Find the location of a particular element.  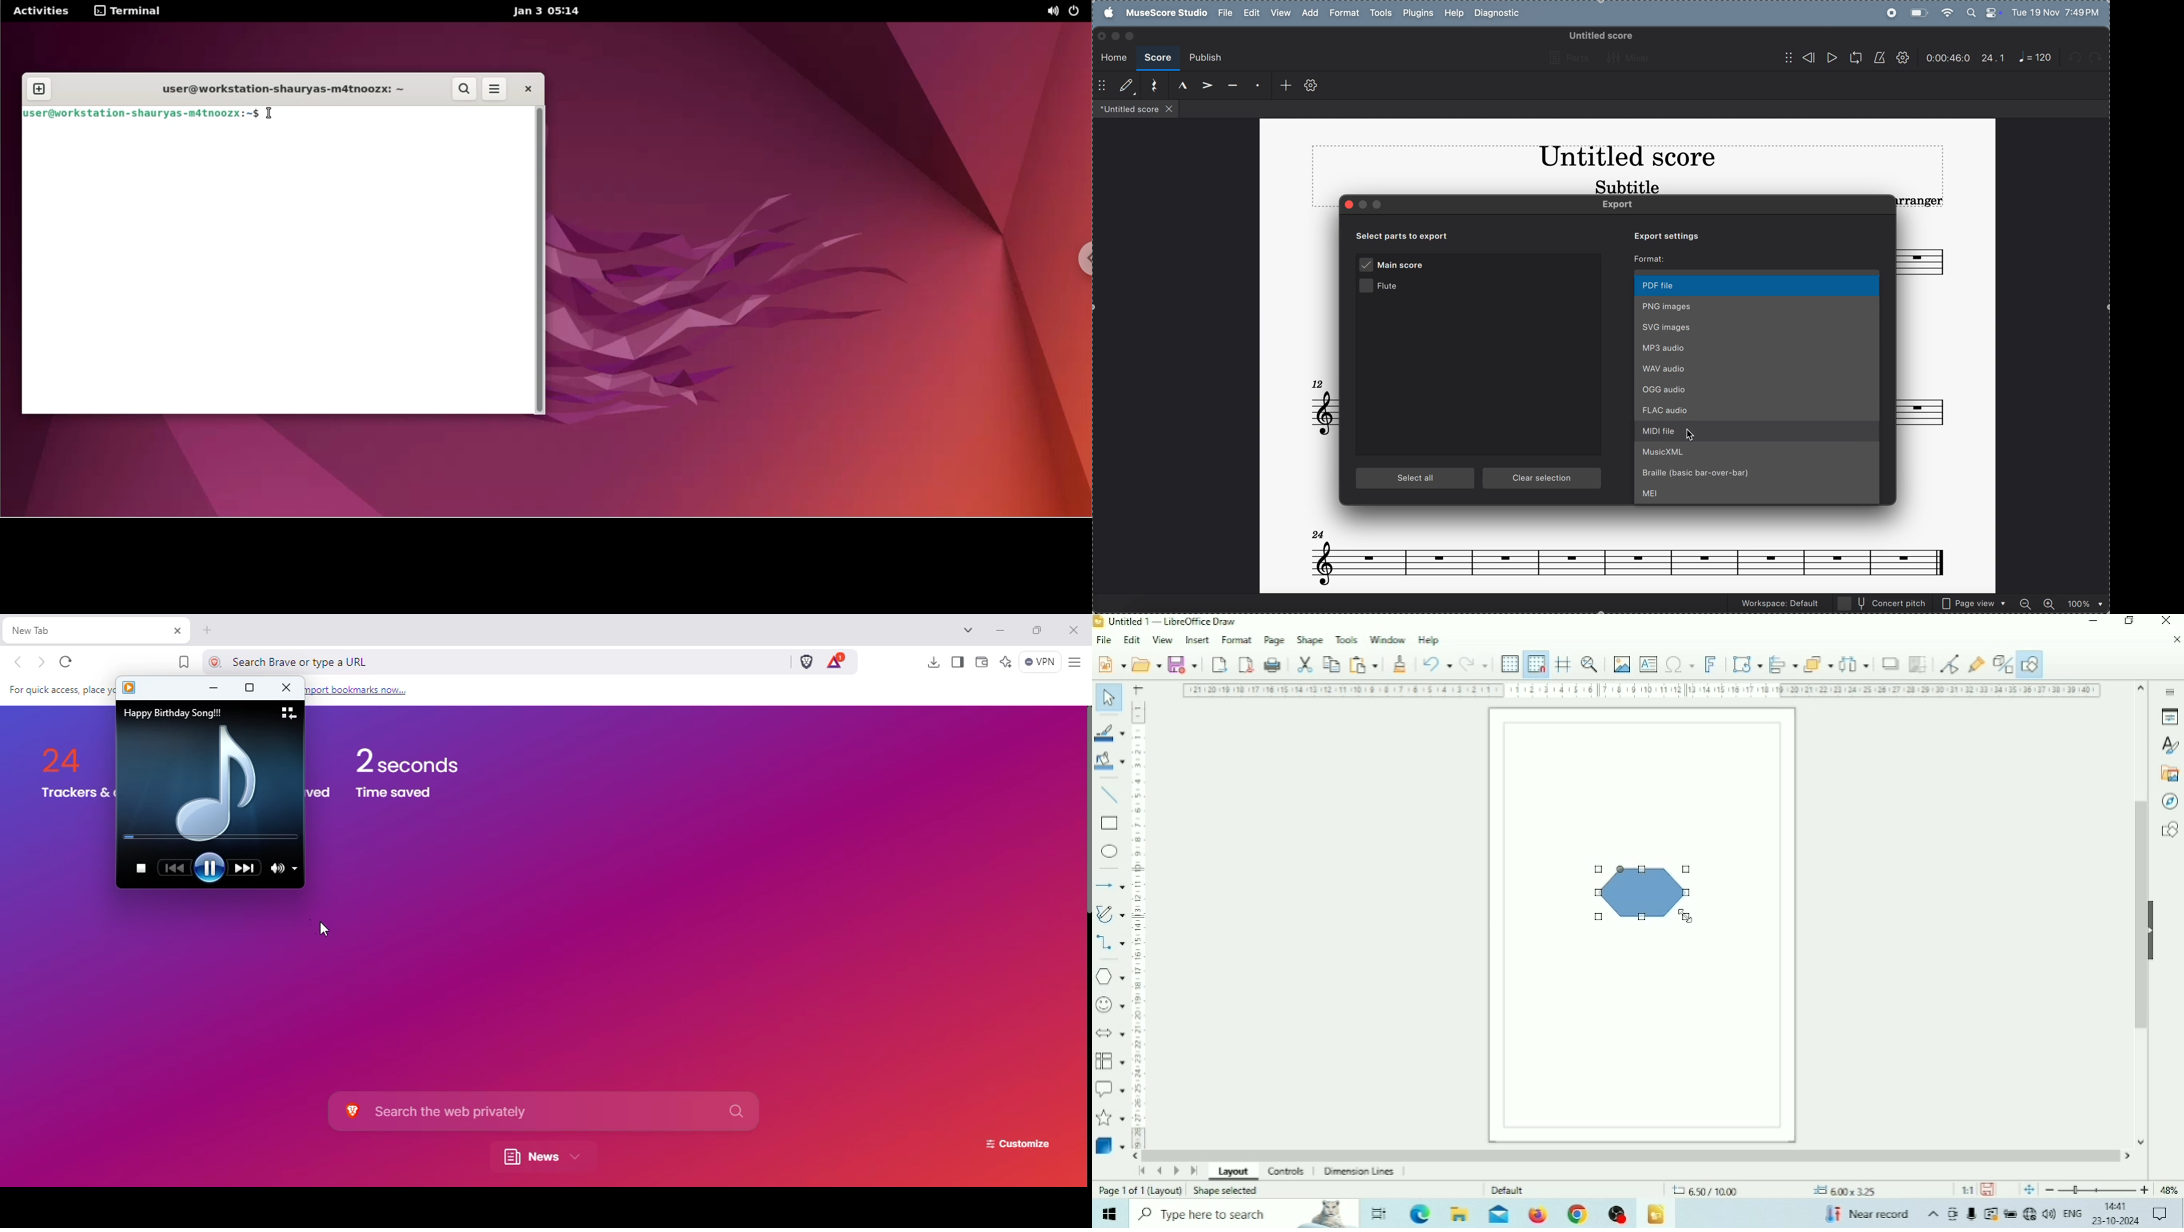

Zoom Out/In is located at coordinates (2097, 1190).